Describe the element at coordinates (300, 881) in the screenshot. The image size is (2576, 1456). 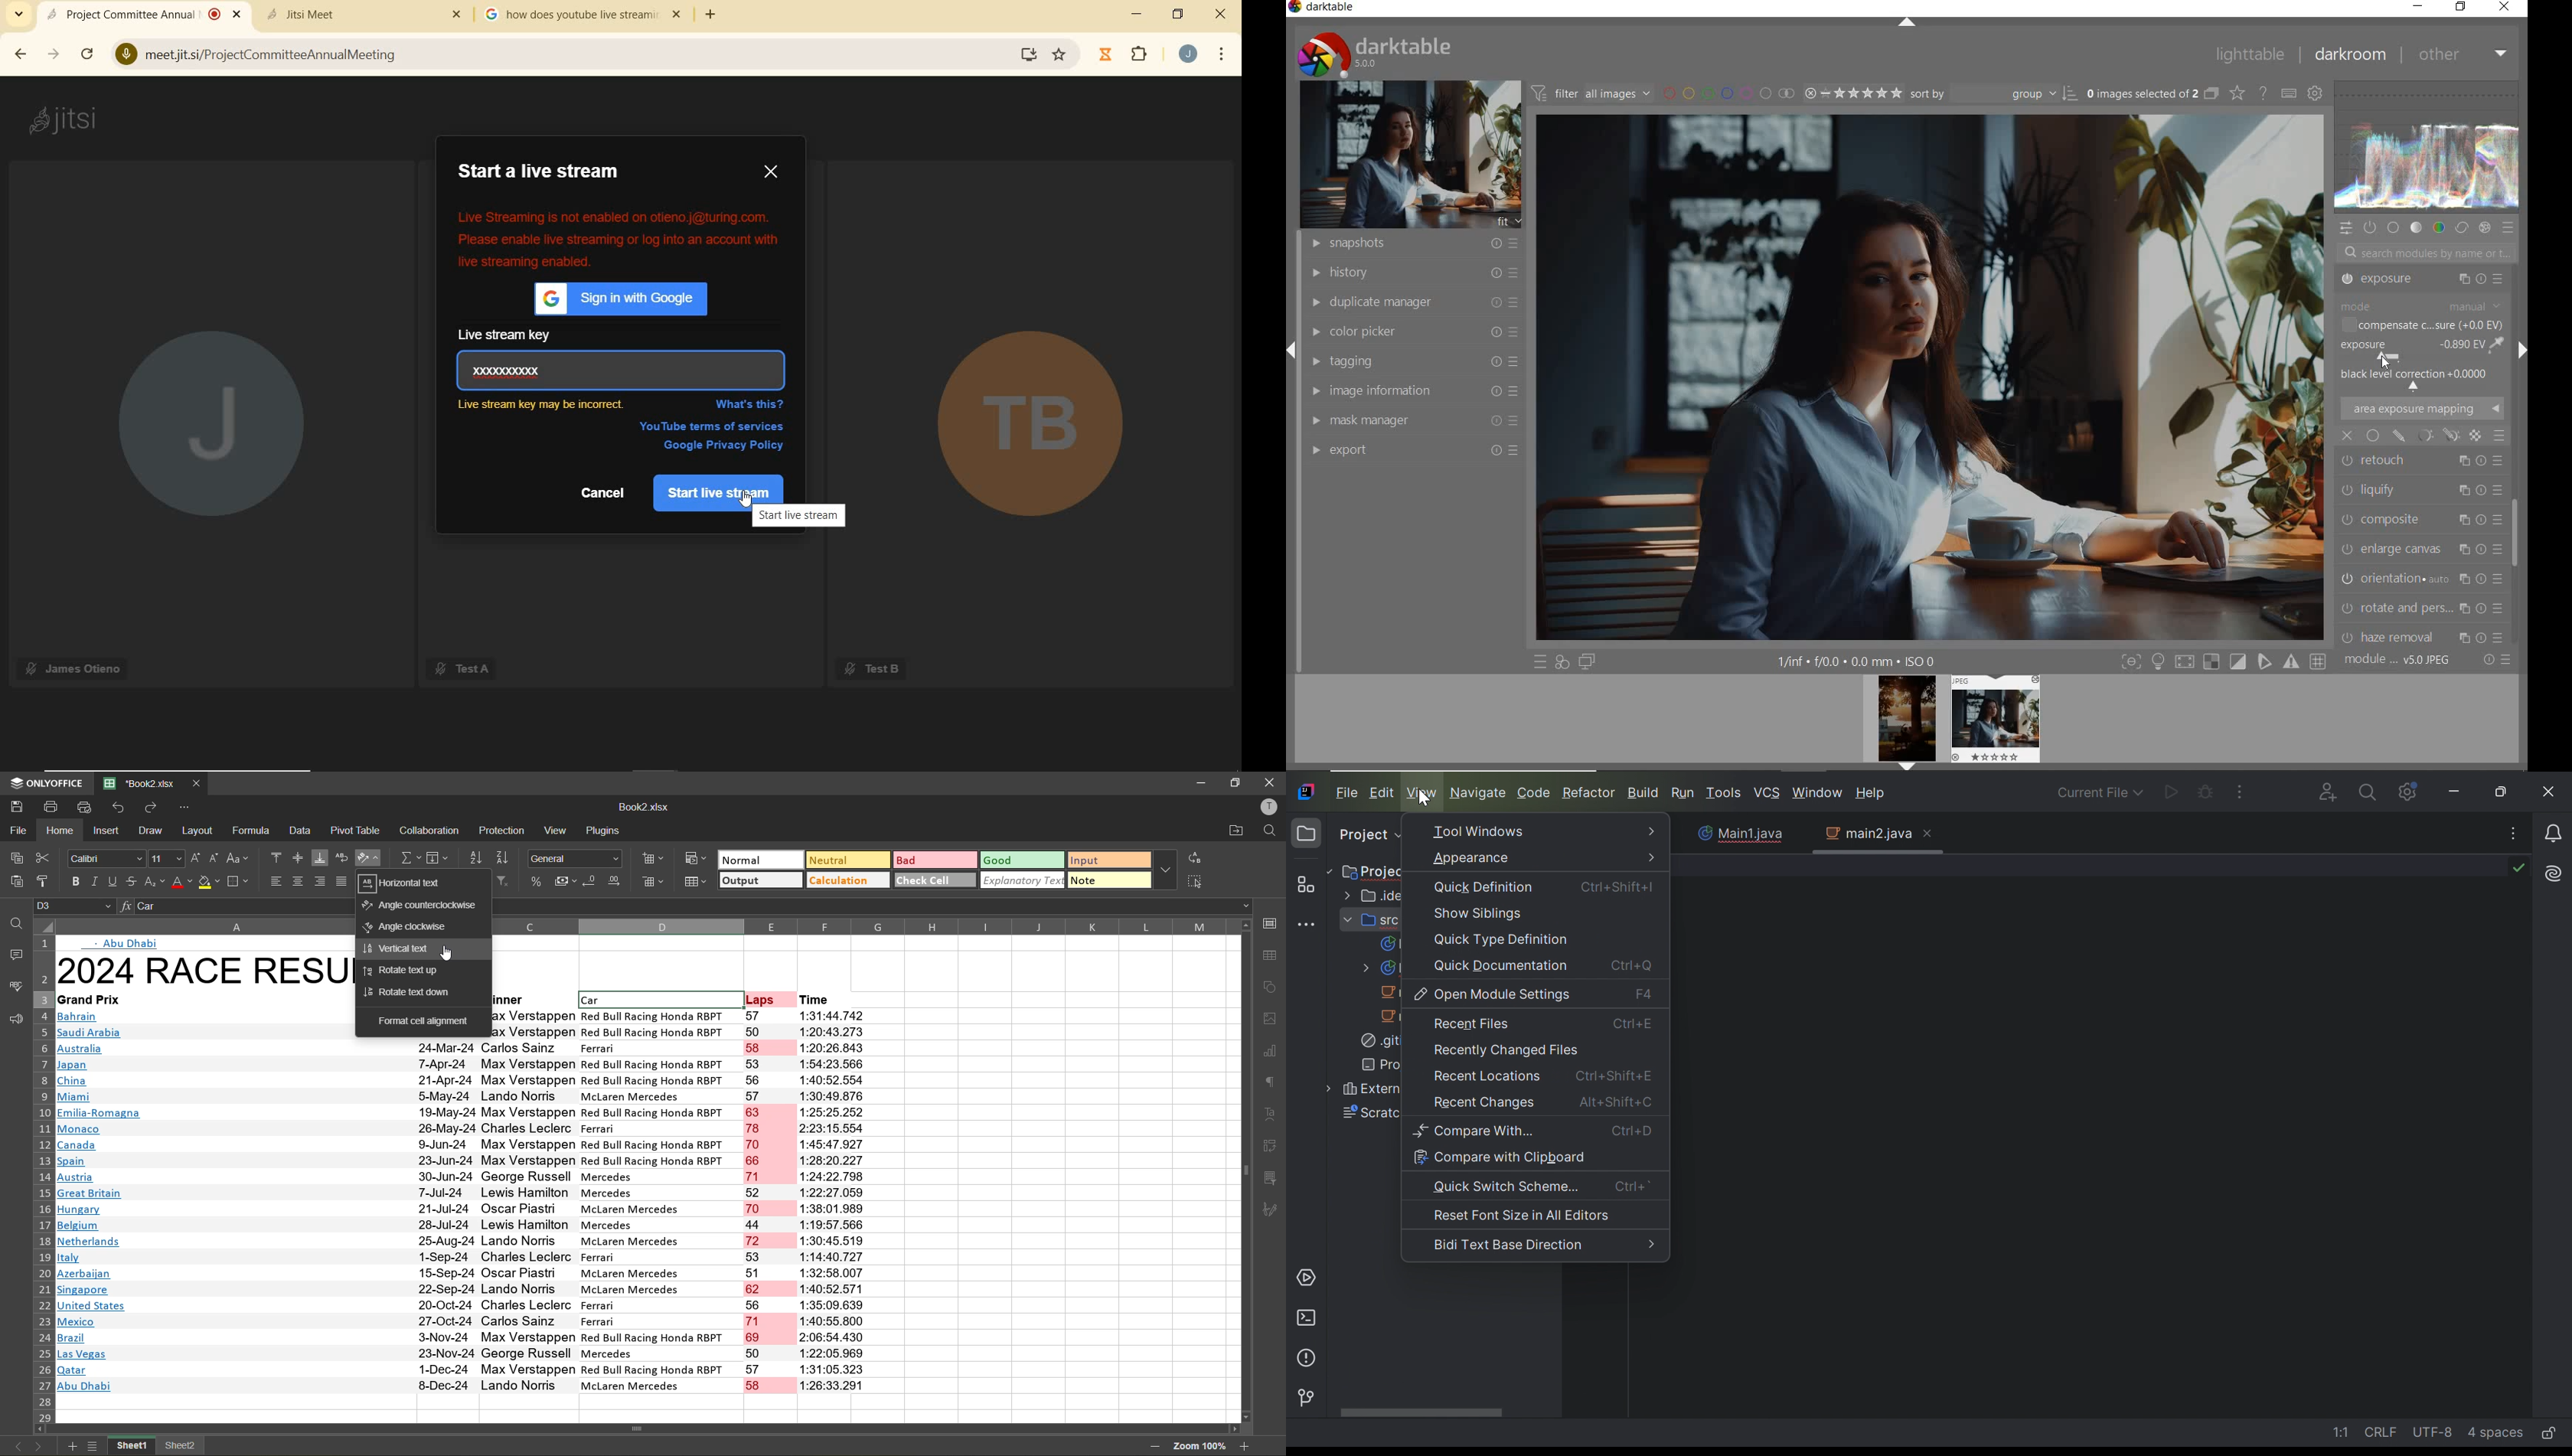
I see `align center` at that location.